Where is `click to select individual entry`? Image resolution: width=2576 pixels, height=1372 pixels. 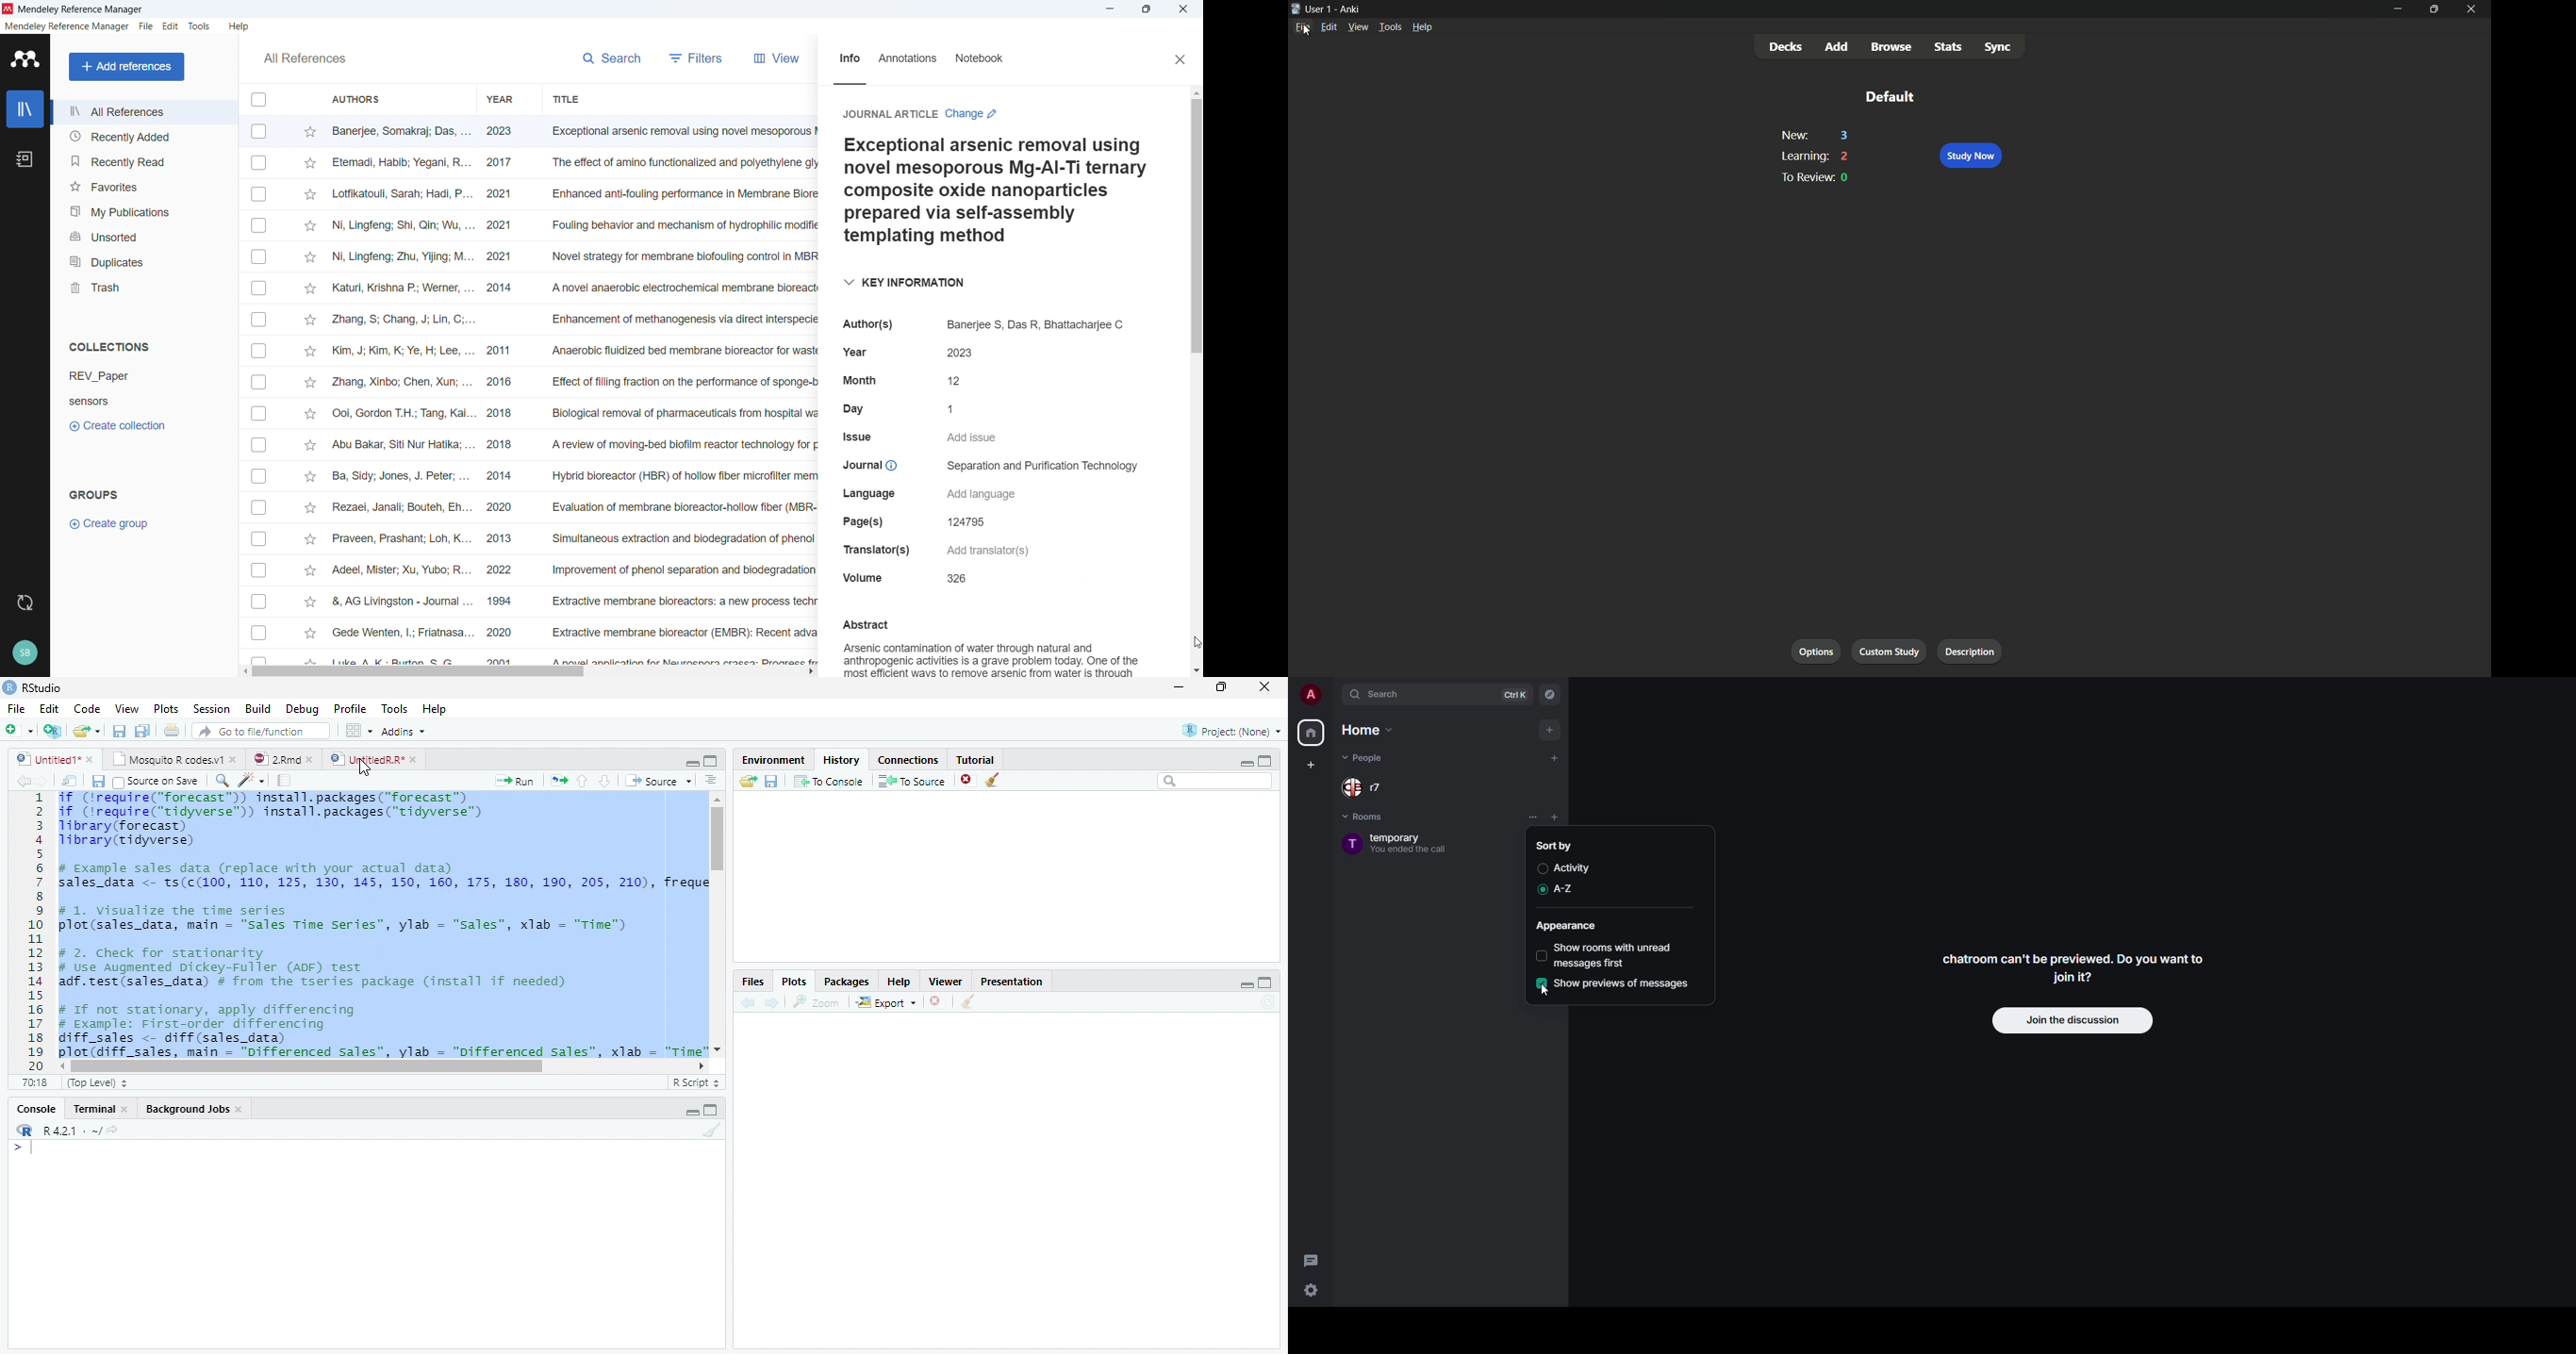 click to select individual entry is located at coordinates (260, 163).